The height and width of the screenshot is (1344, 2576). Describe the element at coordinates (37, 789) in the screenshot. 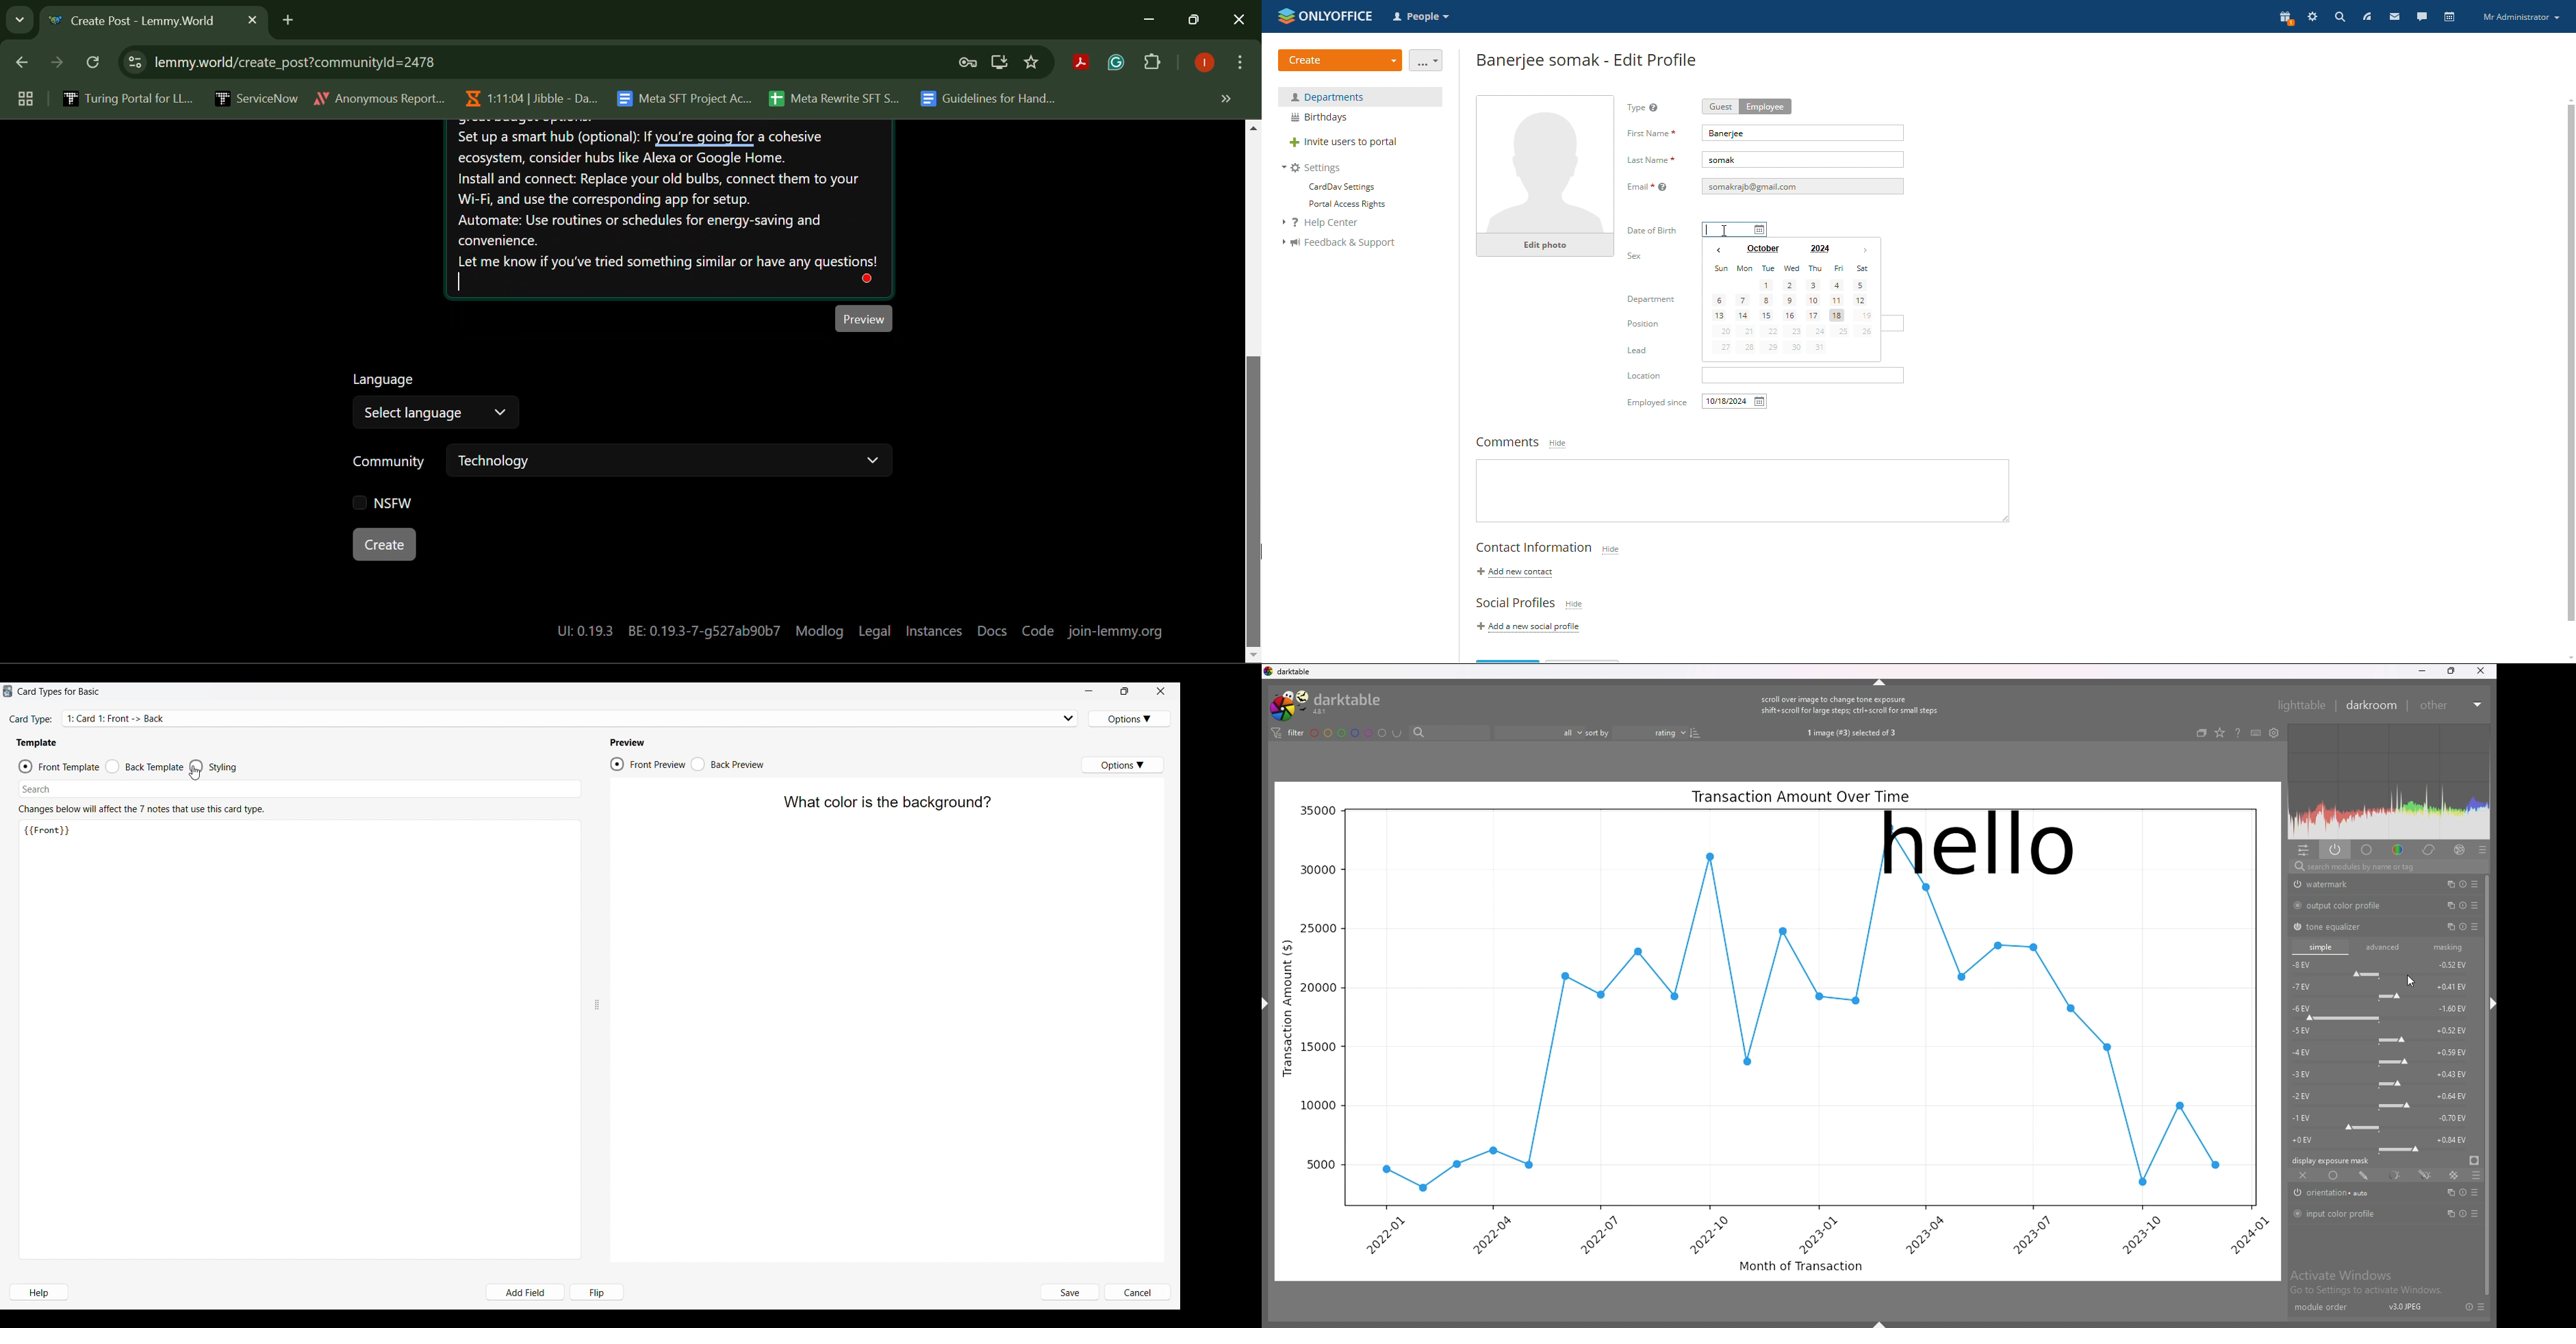

I see `Search` at that location.